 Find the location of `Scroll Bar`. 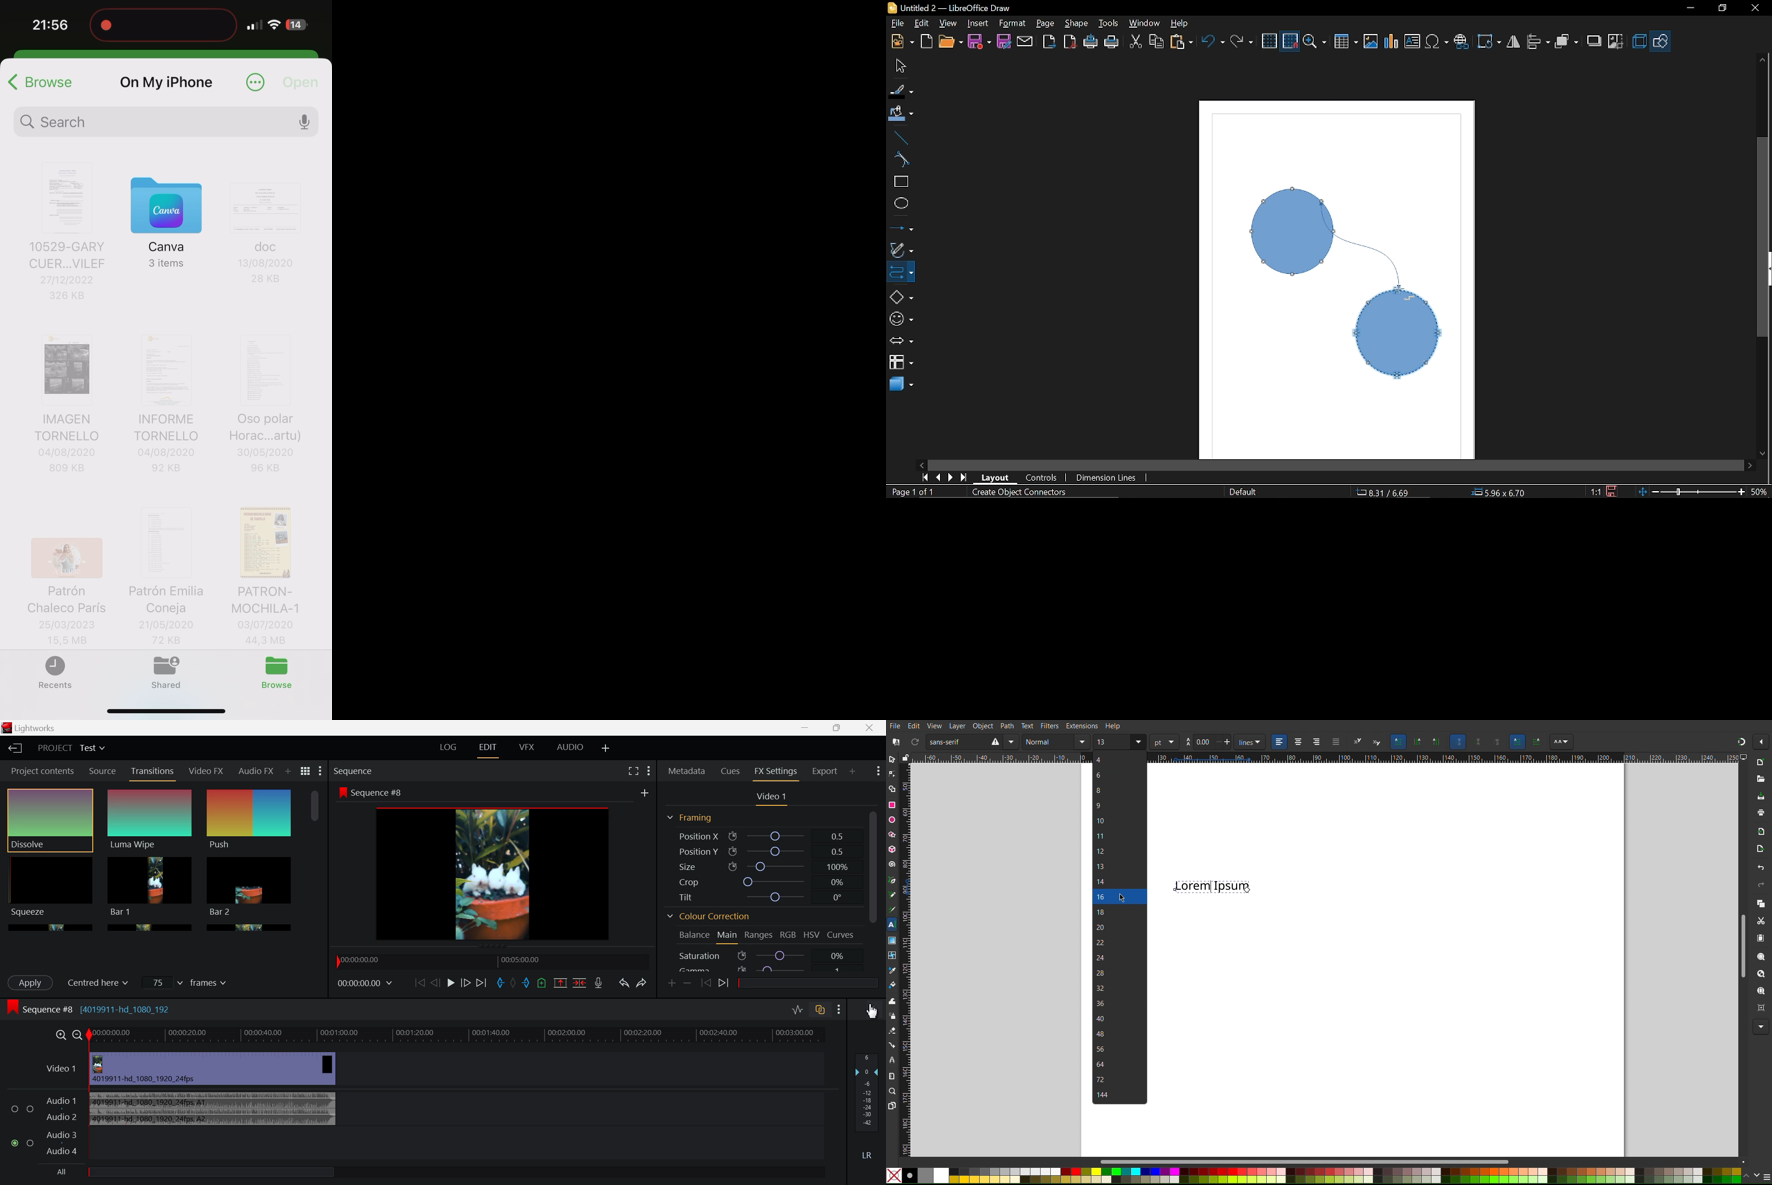

Scroll Bar is located at coordinates (875, 890).